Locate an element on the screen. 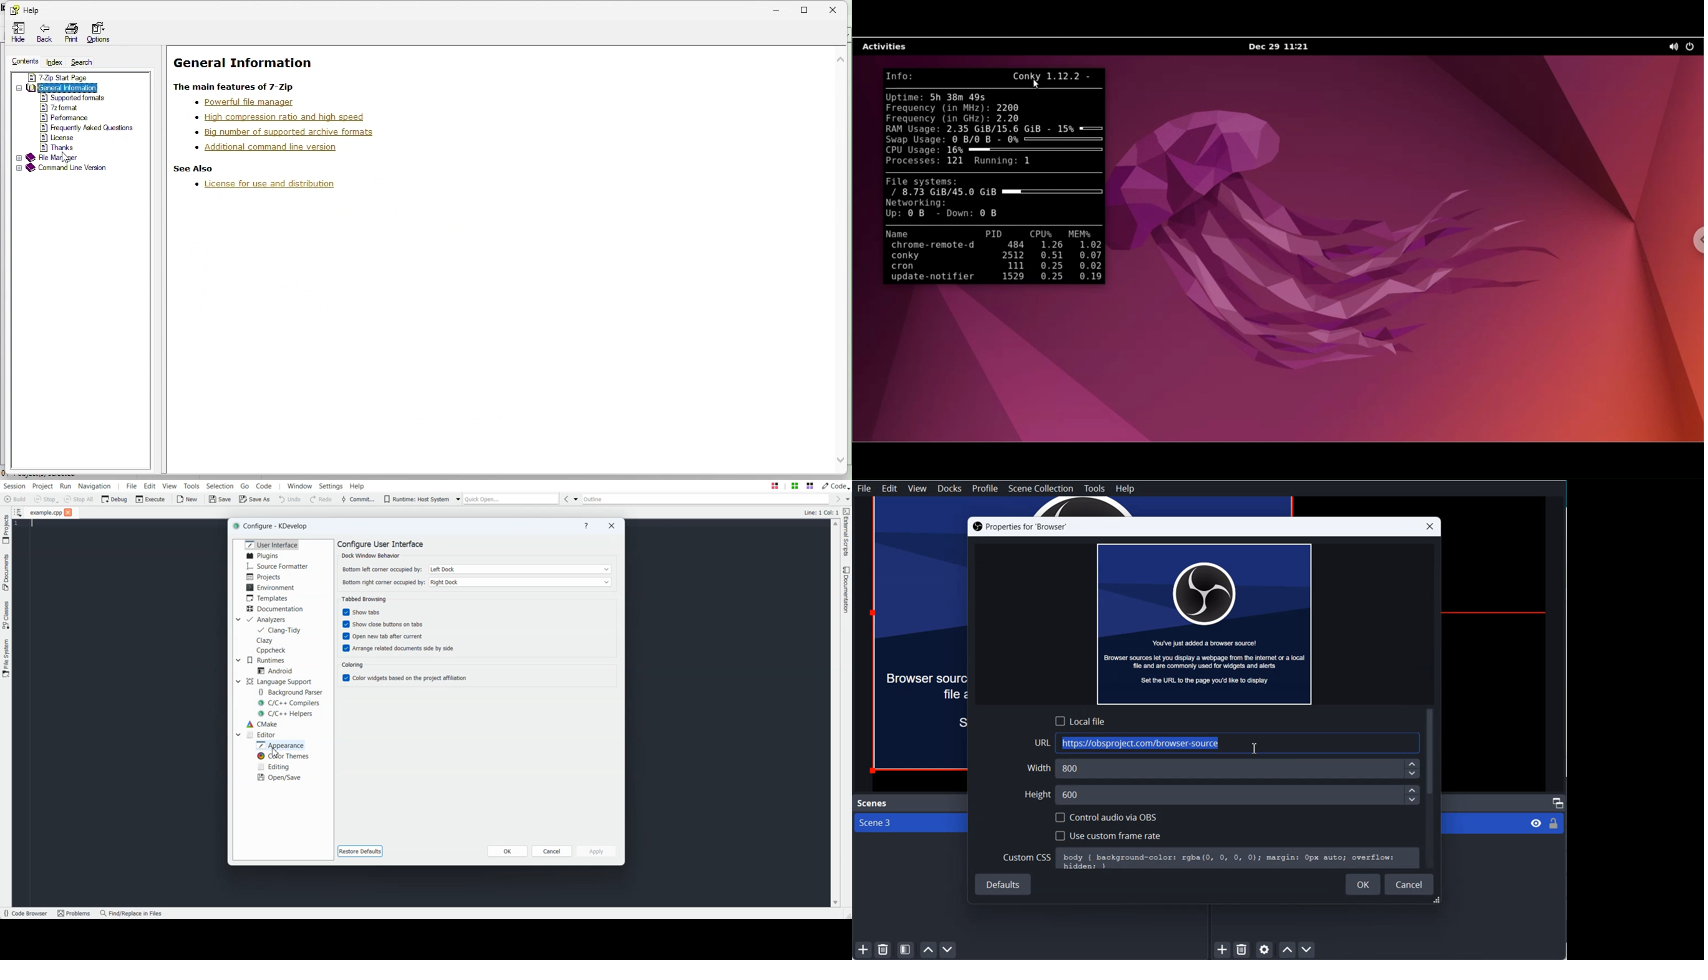  Problems is located at coordinates (76, 914).